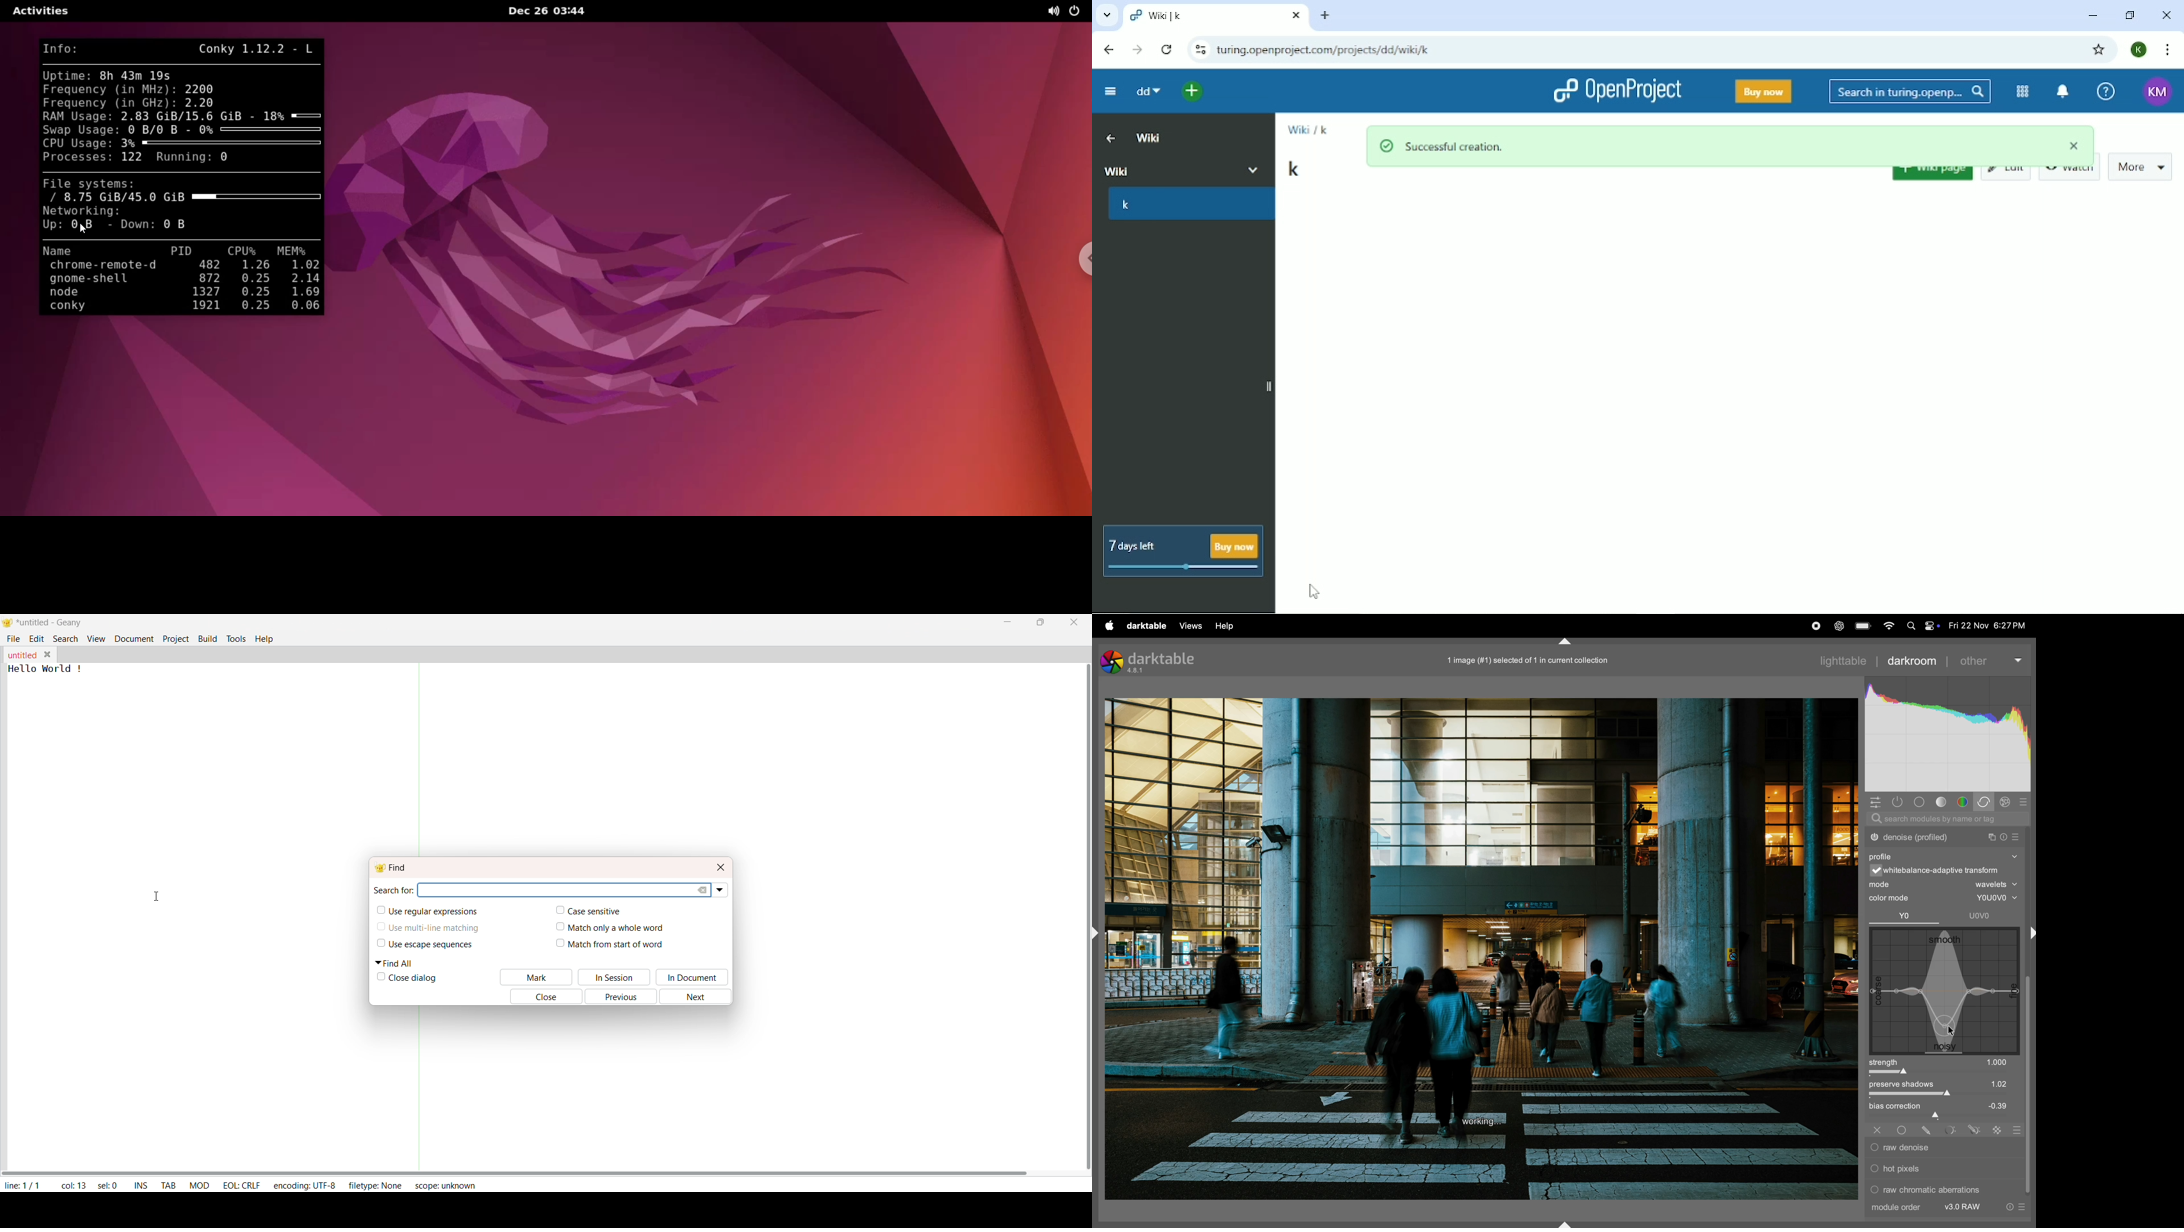 The width and height of the screenshot is (2184, 1232). Describe the element at coordinates (1137, 50) in the screenshot. I see `Forward` at that location.